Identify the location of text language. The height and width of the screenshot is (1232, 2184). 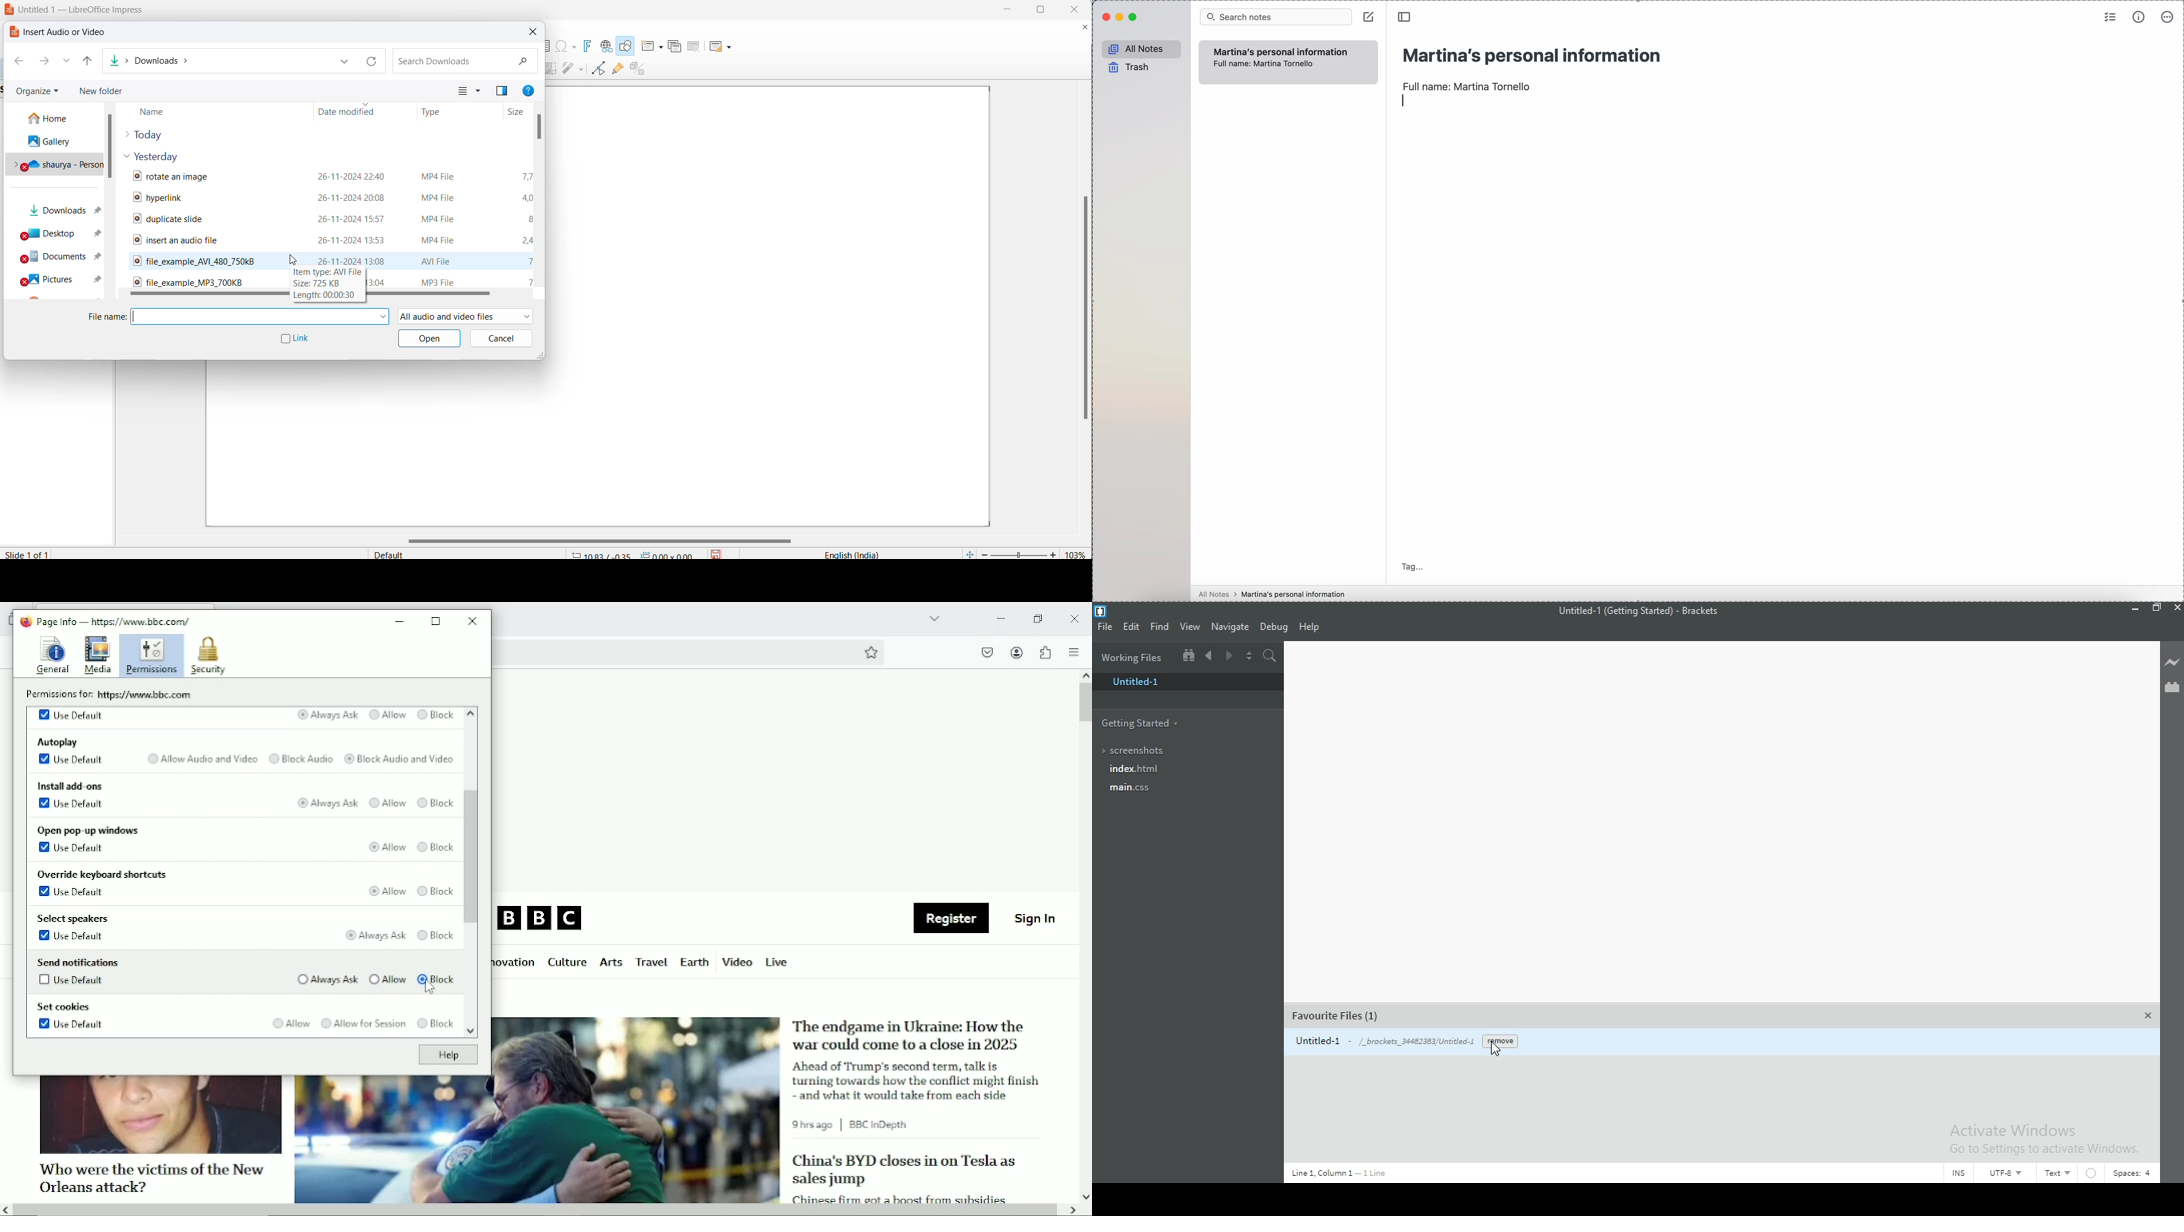
(843, 554).